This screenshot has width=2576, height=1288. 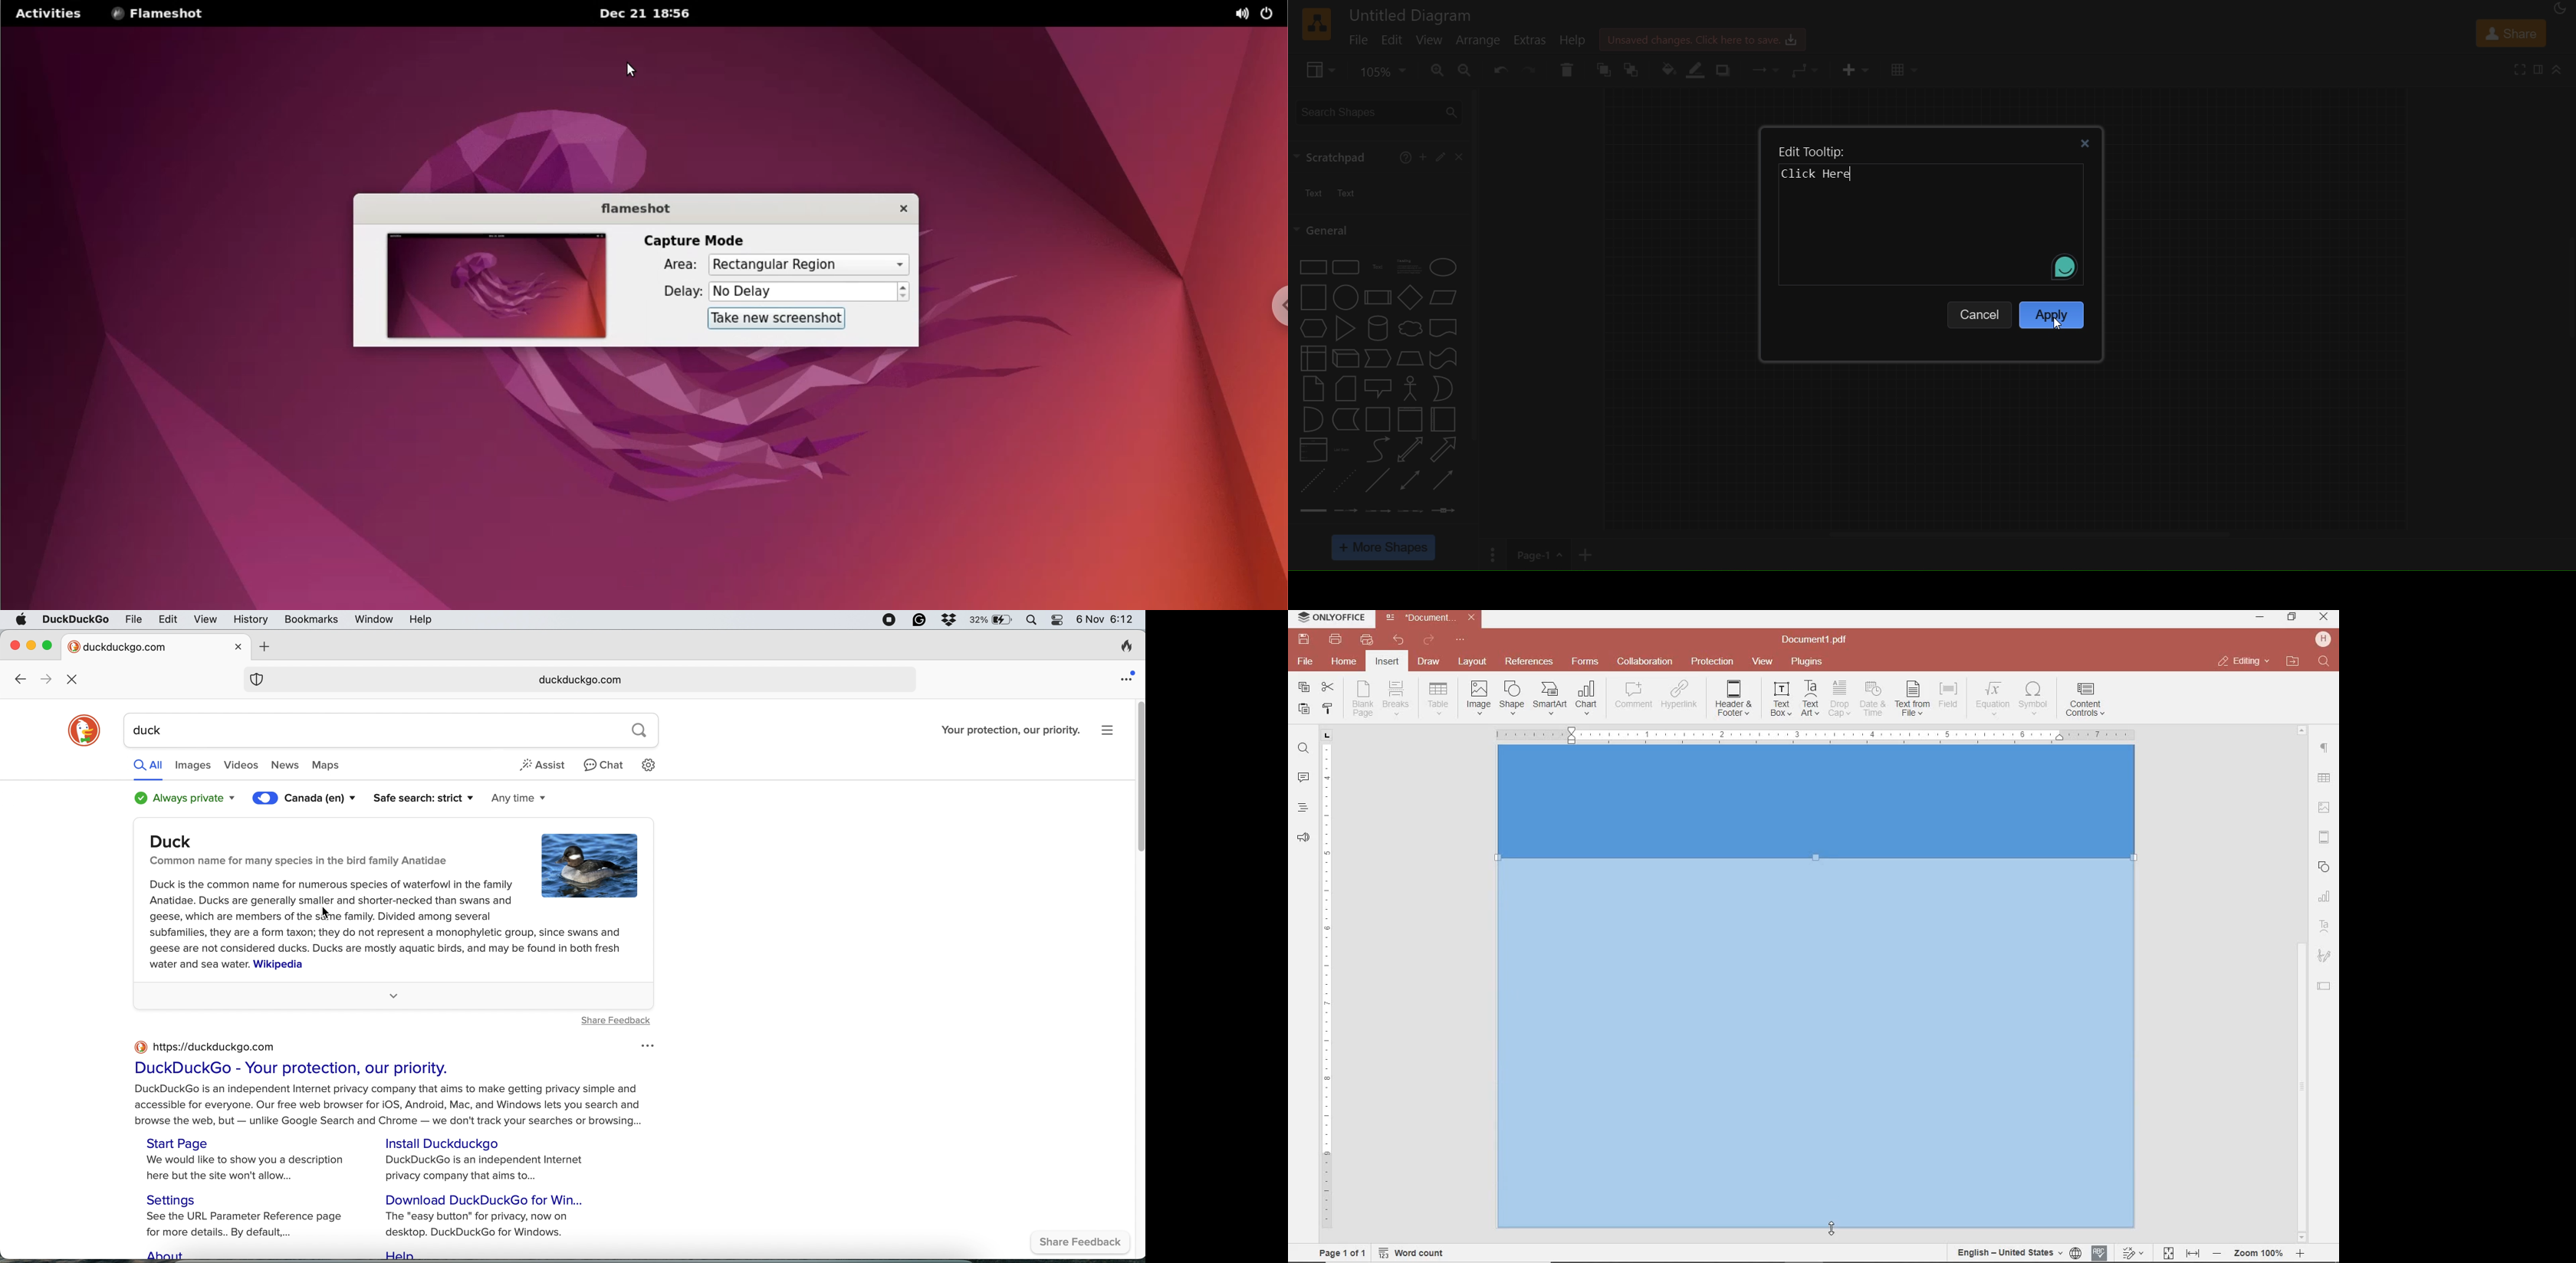 What do you see at coordinates (2325, 746) in the screenshot?
I see `paragraph setting` at bounding box center [2325, 746].